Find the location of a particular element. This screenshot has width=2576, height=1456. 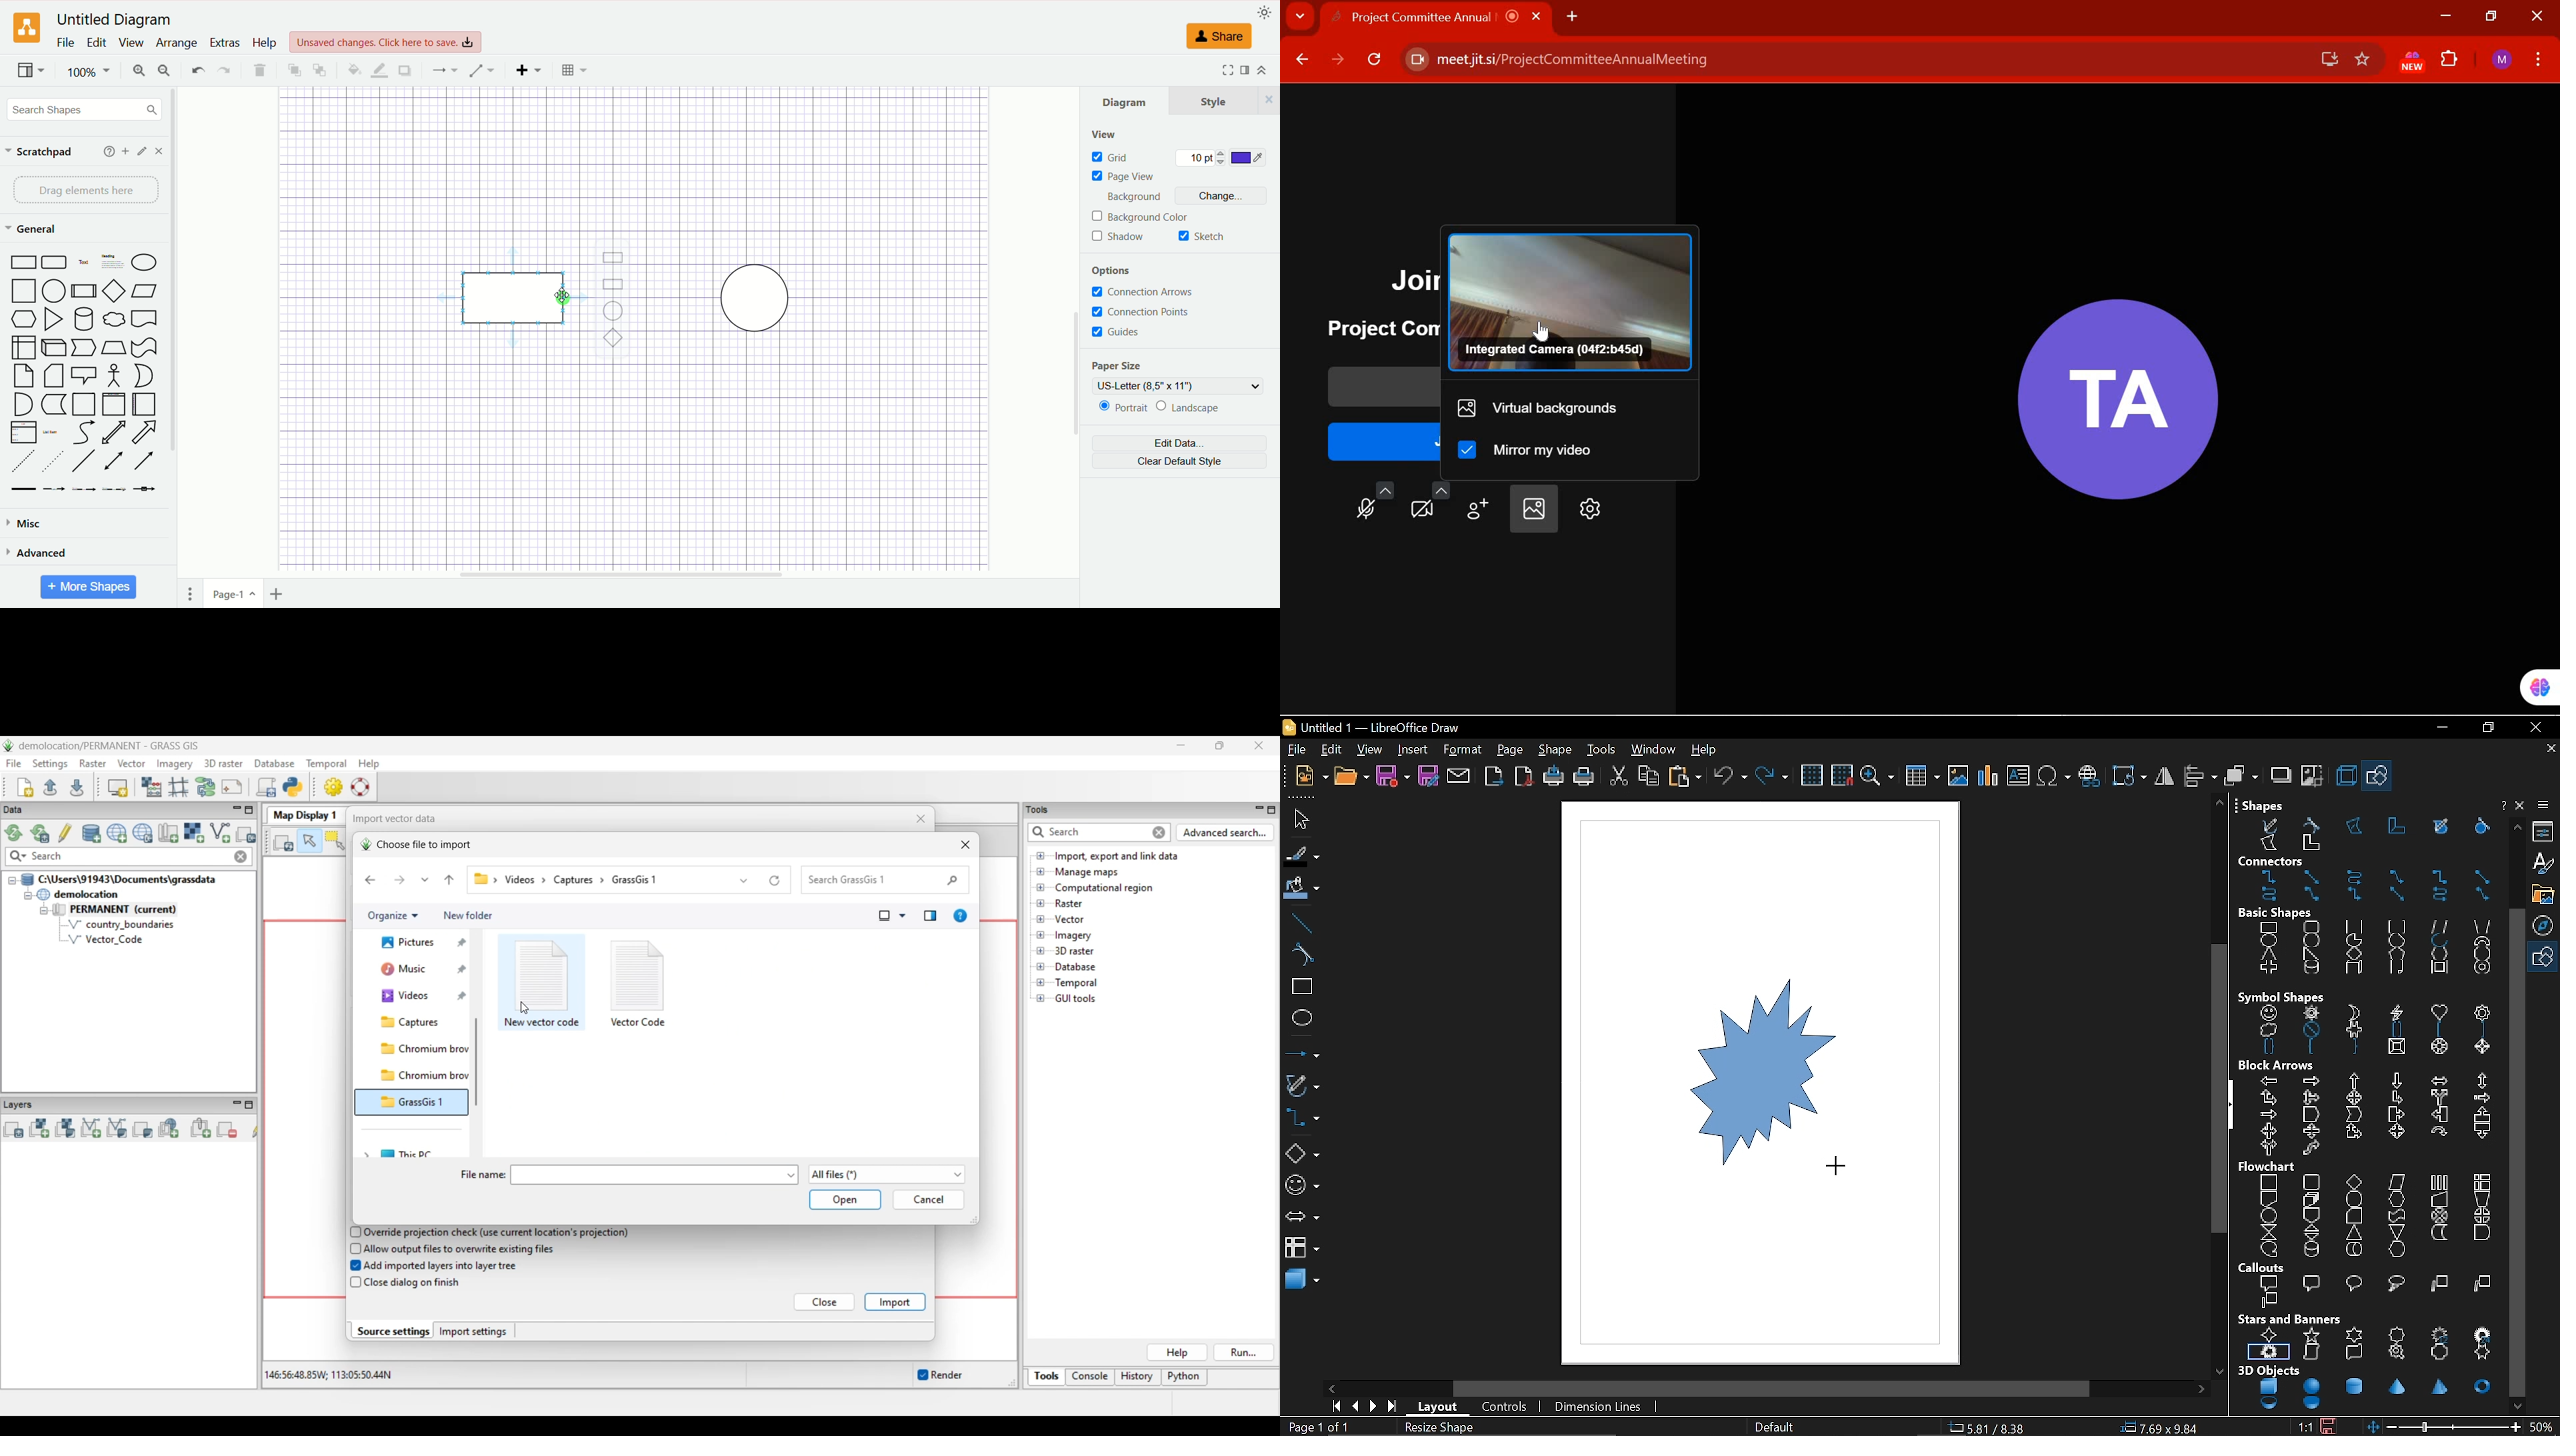

zoom is located at coordinates (1877, 777).